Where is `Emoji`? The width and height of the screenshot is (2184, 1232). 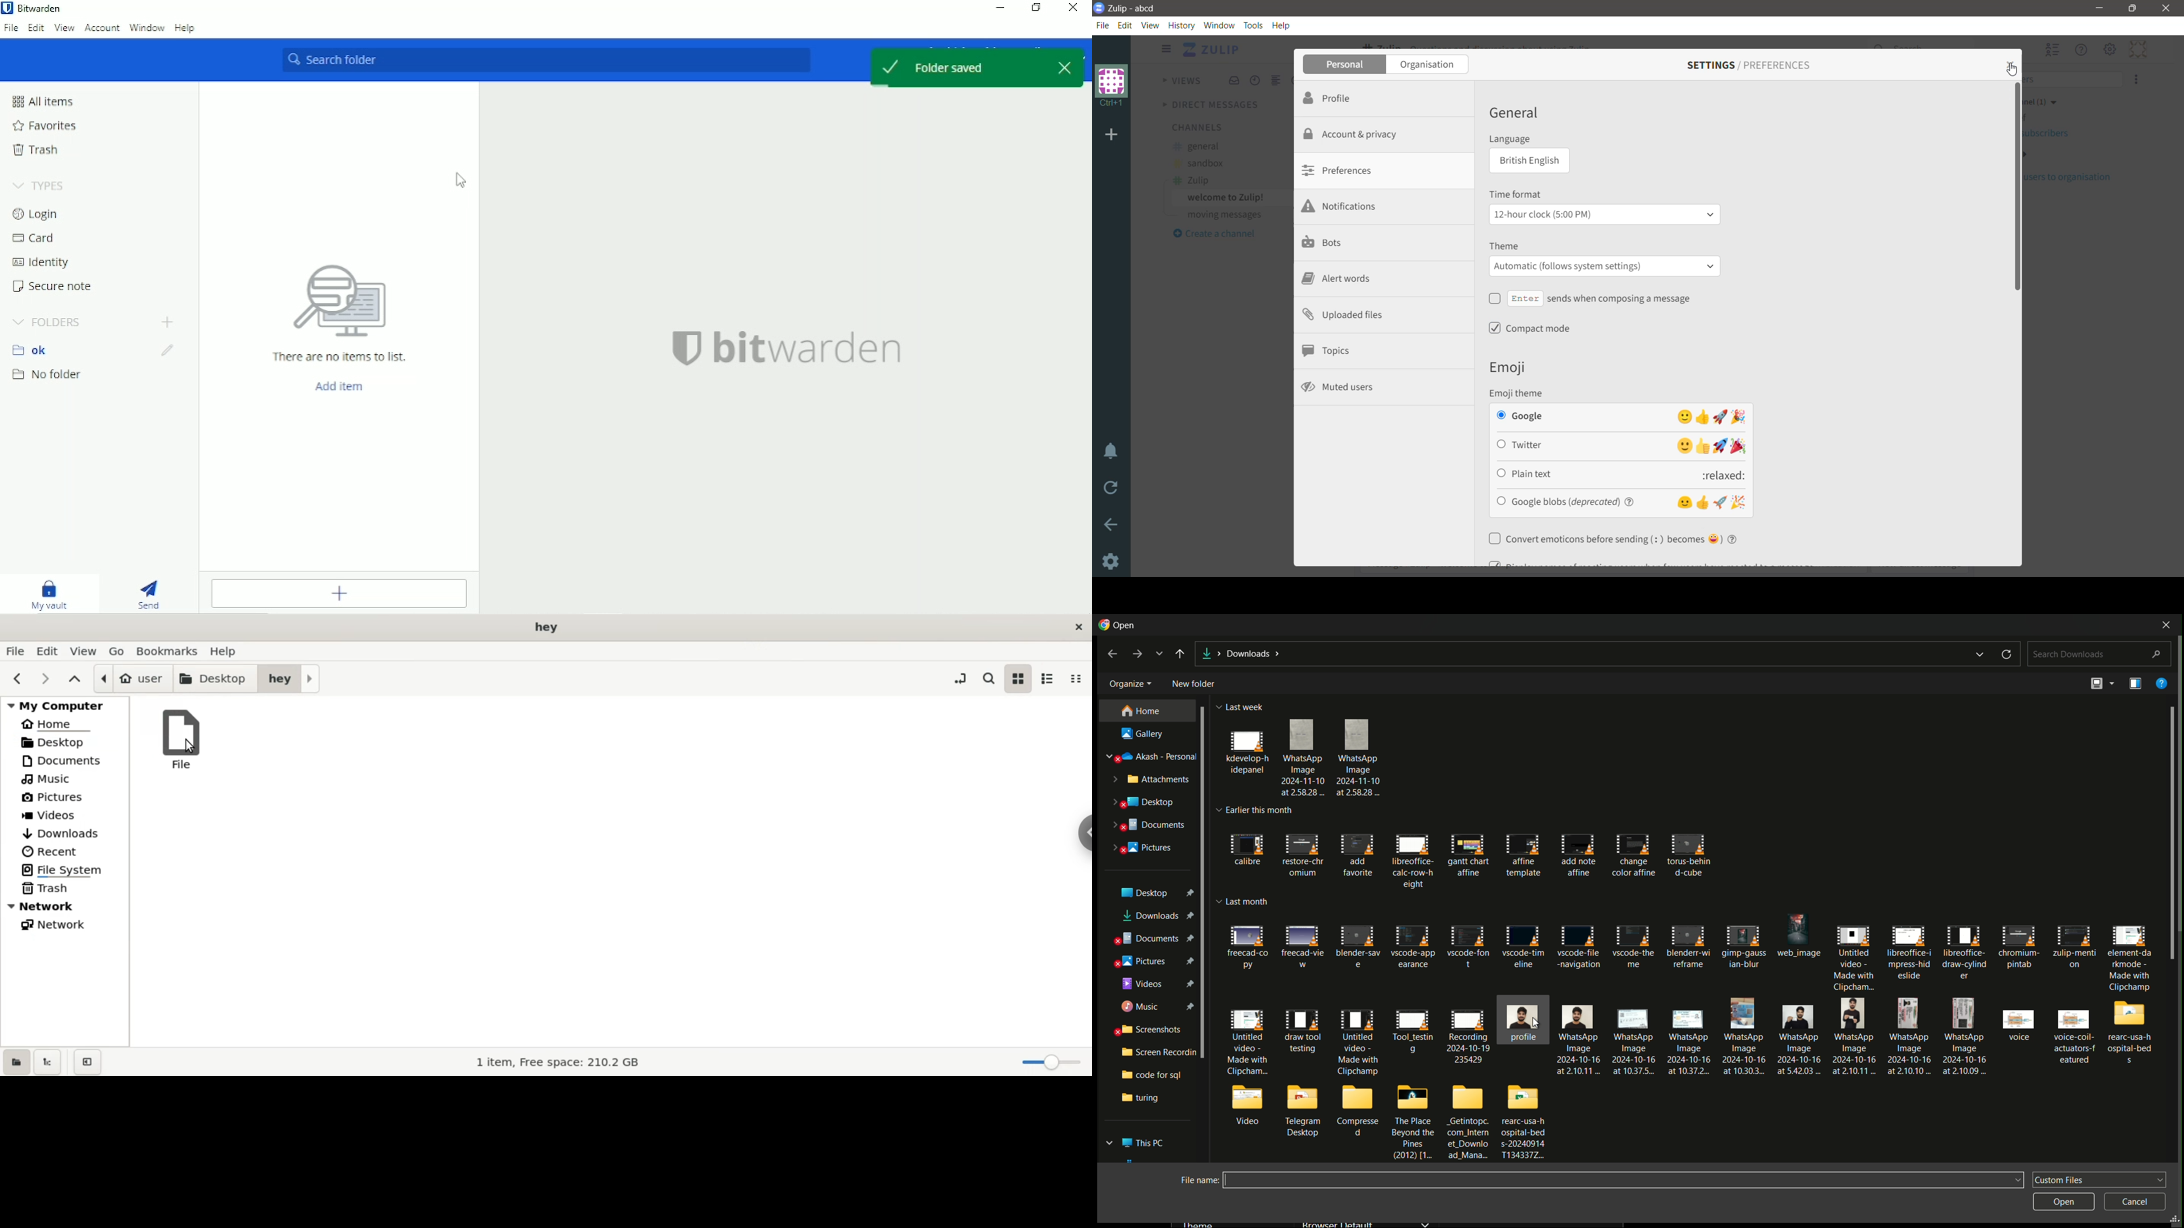 Emoji is located at coordinates (1511, 369).